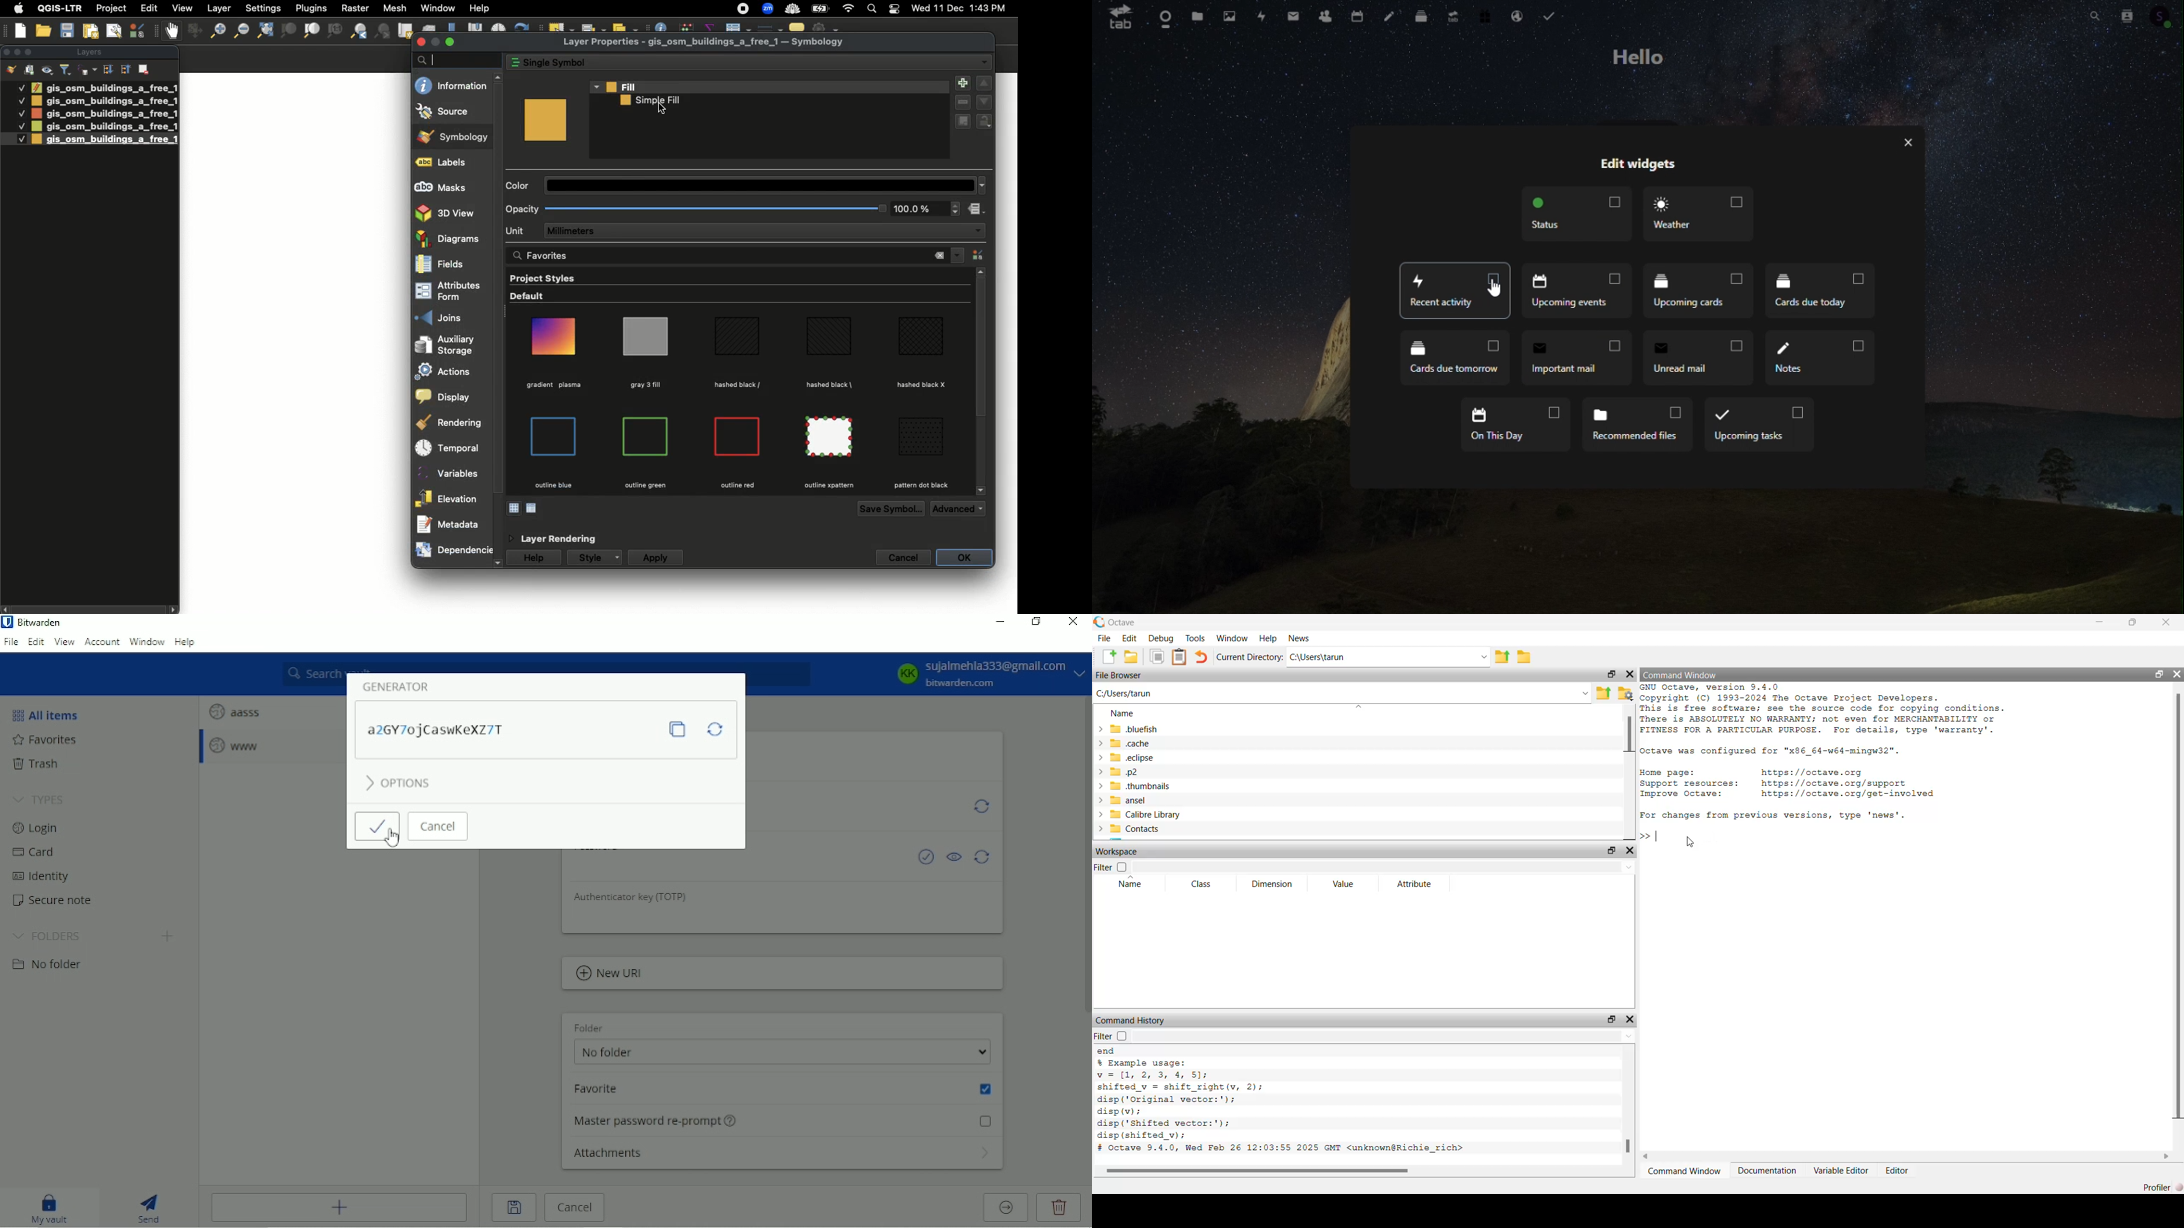  What do you see at coordinates (939, 255) in the screenshot?
I see `Close` at bounding box center [939, 255].